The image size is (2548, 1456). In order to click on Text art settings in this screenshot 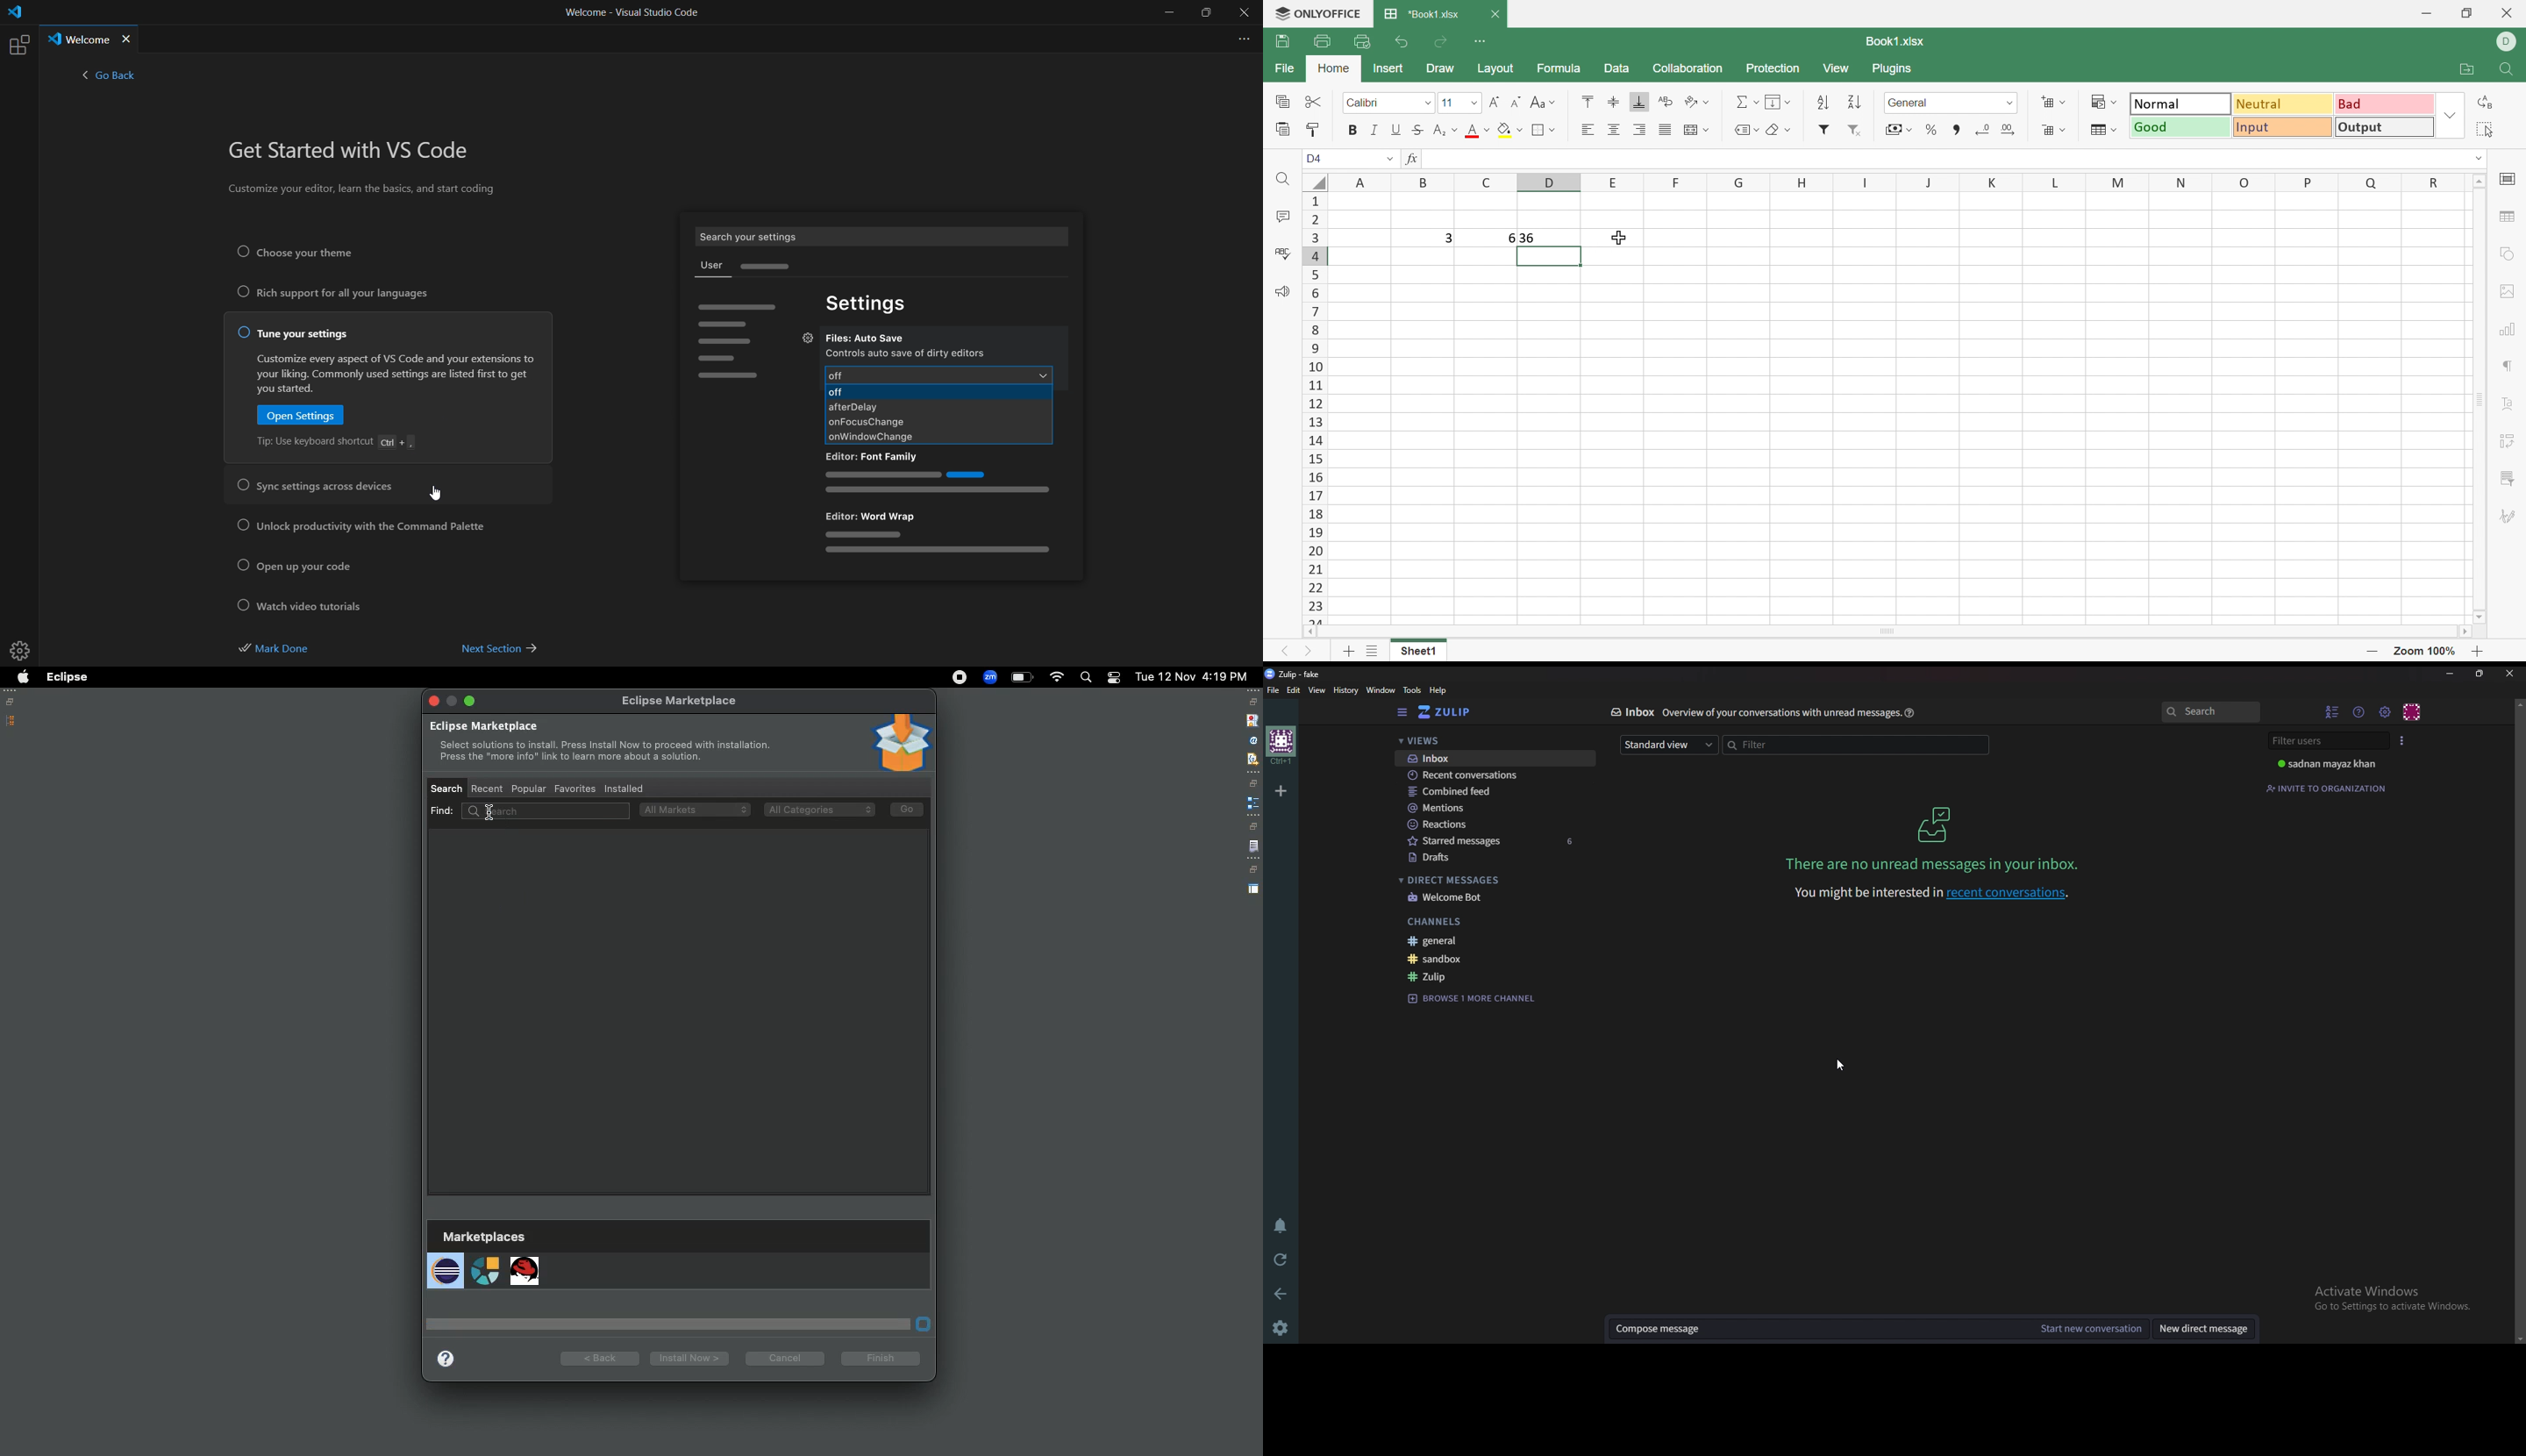, I will do `click(2510, 402)`.